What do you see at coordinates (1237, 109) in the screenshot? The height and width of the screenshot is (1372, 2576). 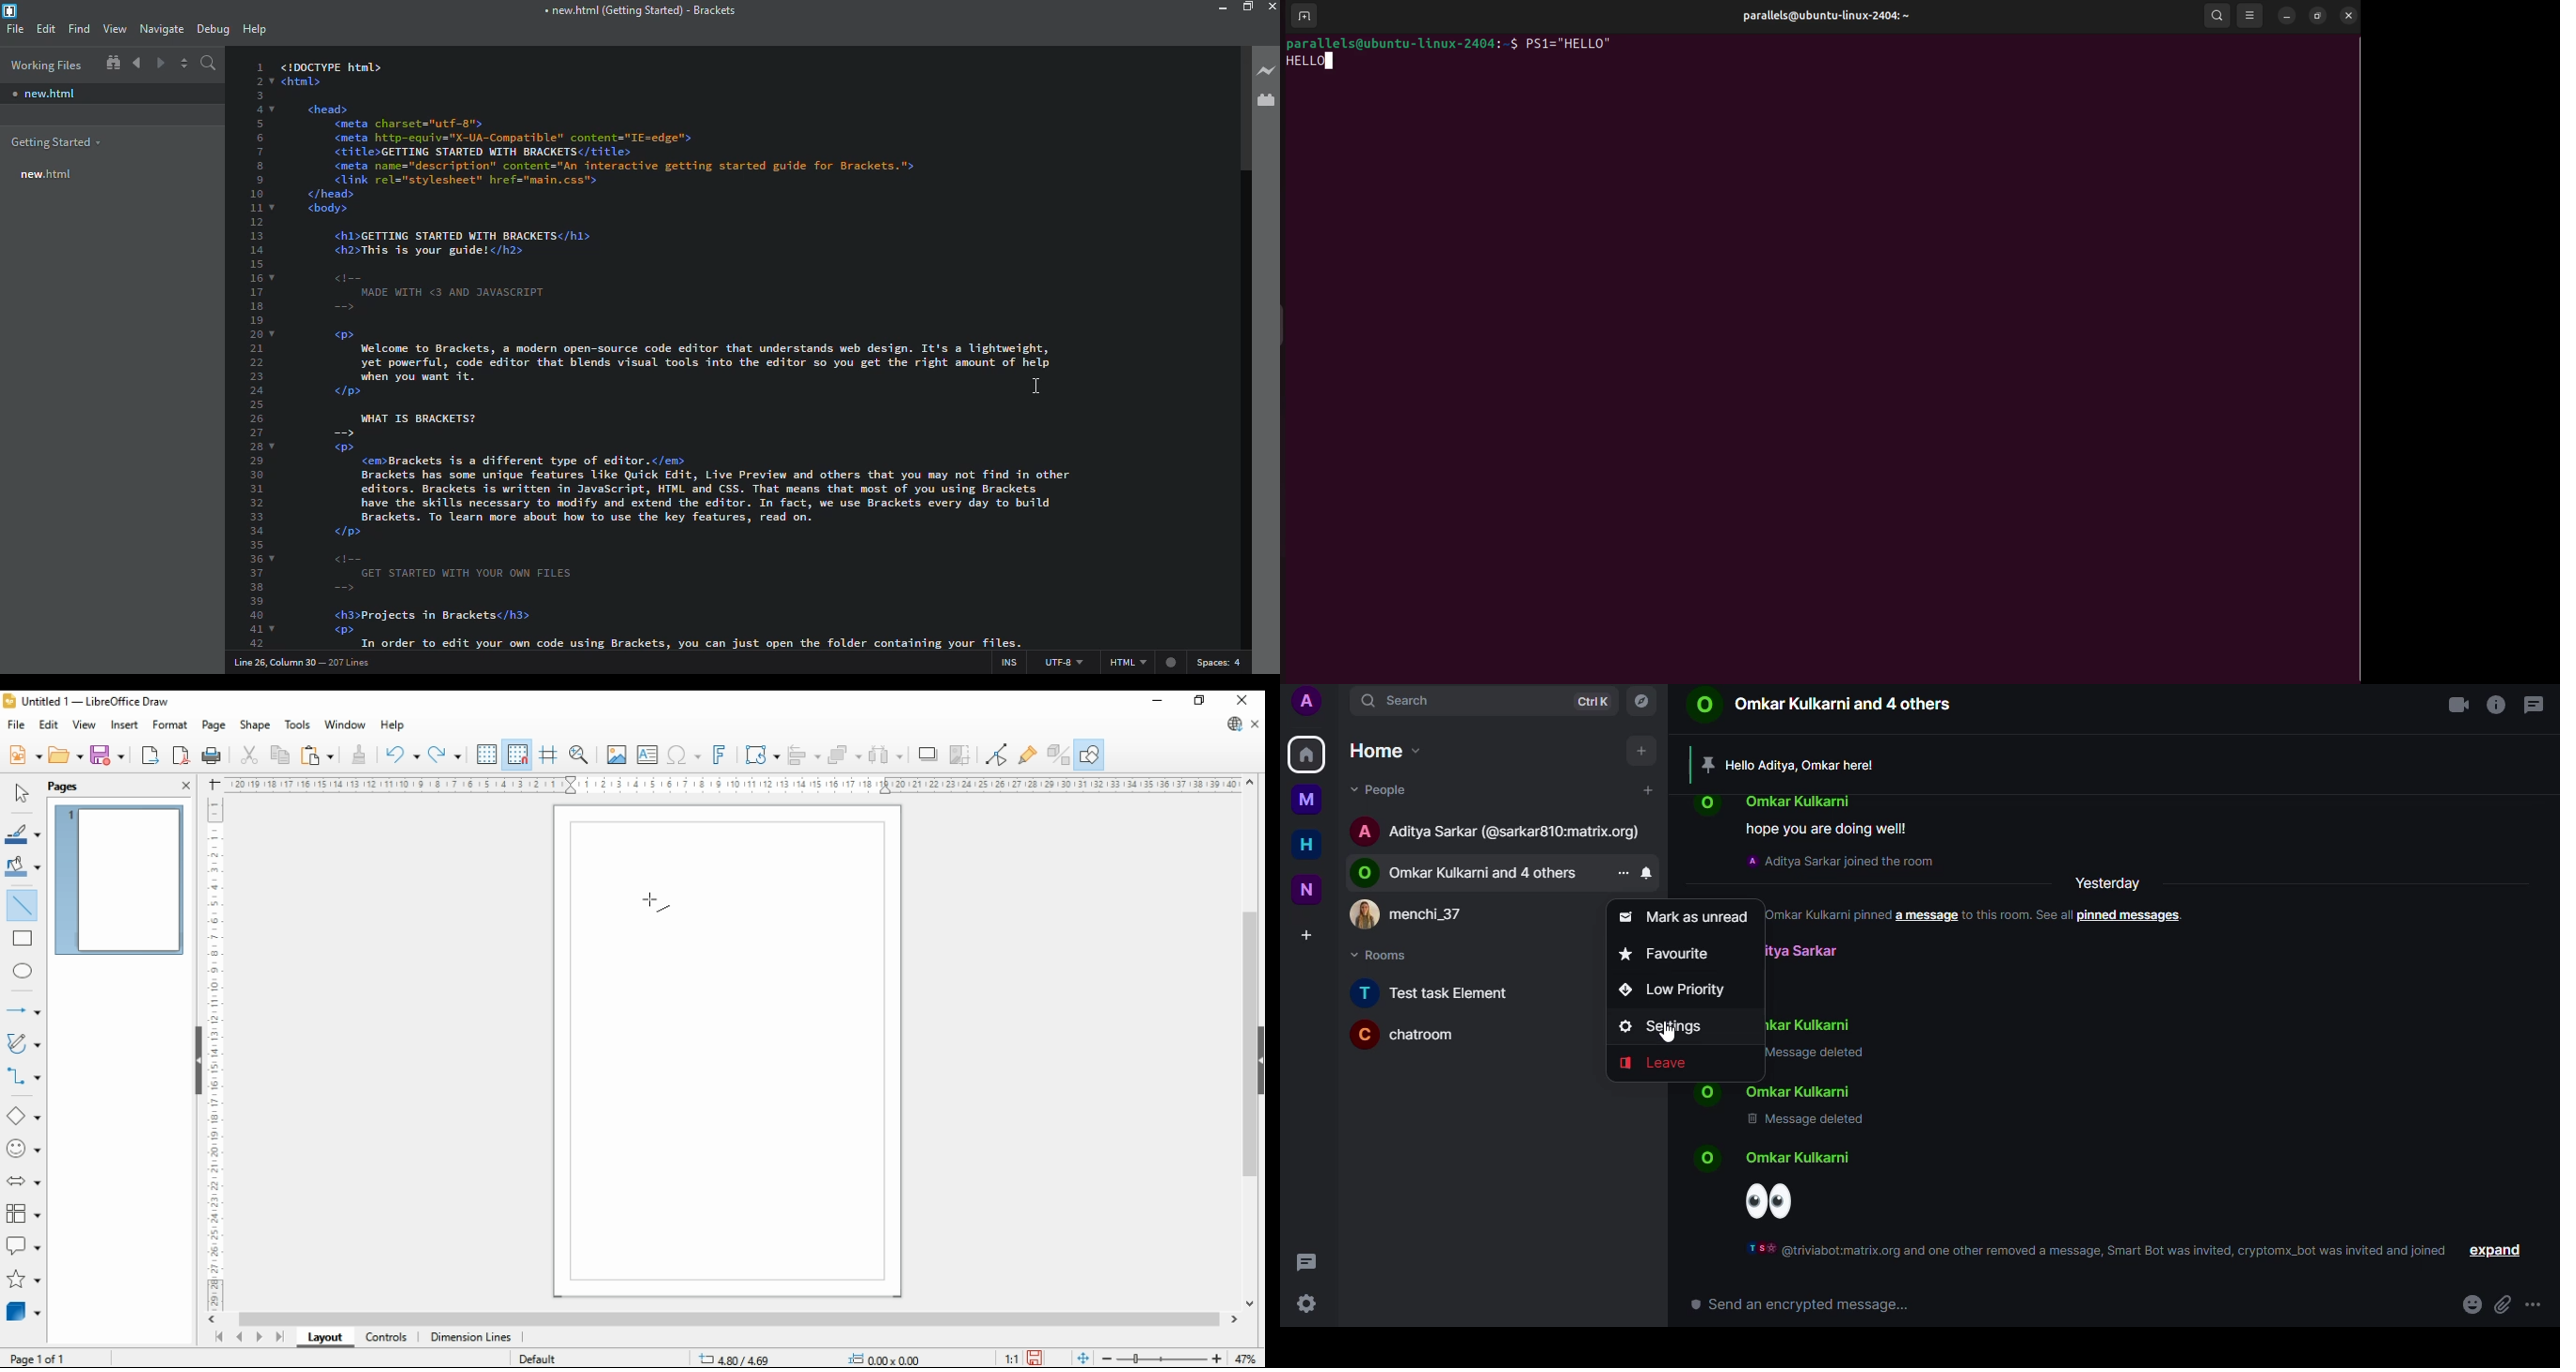 I see `scroll bar` at bounding box center [1237, 109].